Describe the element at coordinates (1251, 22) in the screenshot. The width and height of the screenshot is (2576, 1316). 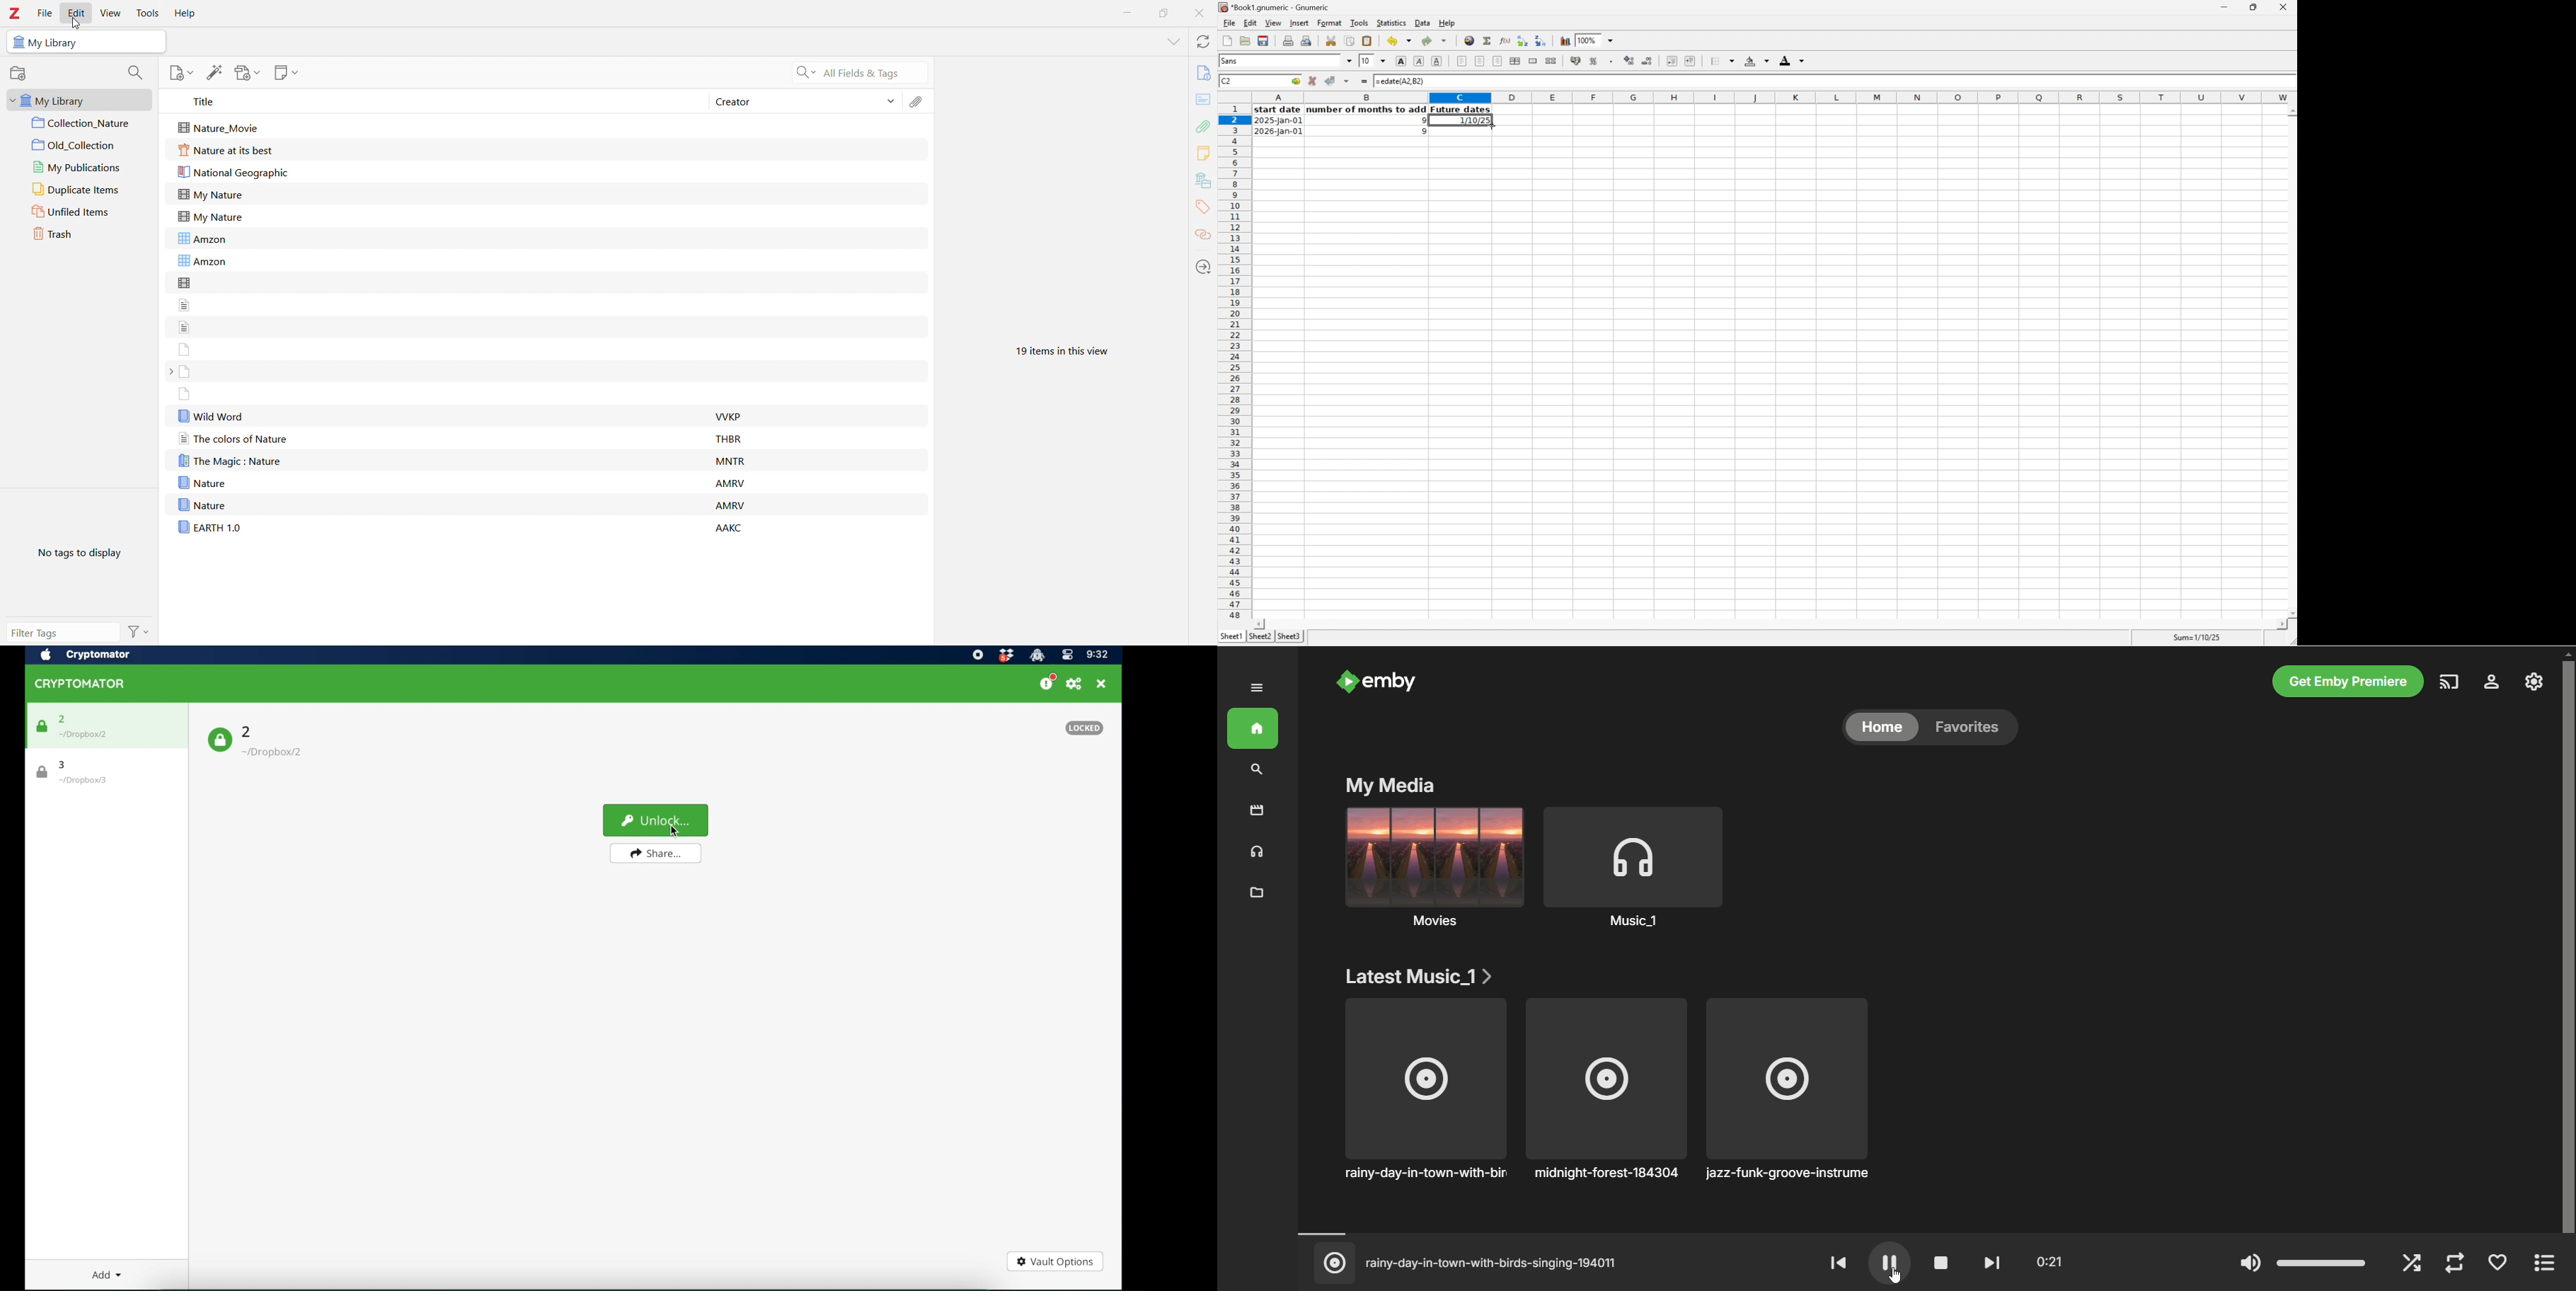
I see `Edit` at that location.